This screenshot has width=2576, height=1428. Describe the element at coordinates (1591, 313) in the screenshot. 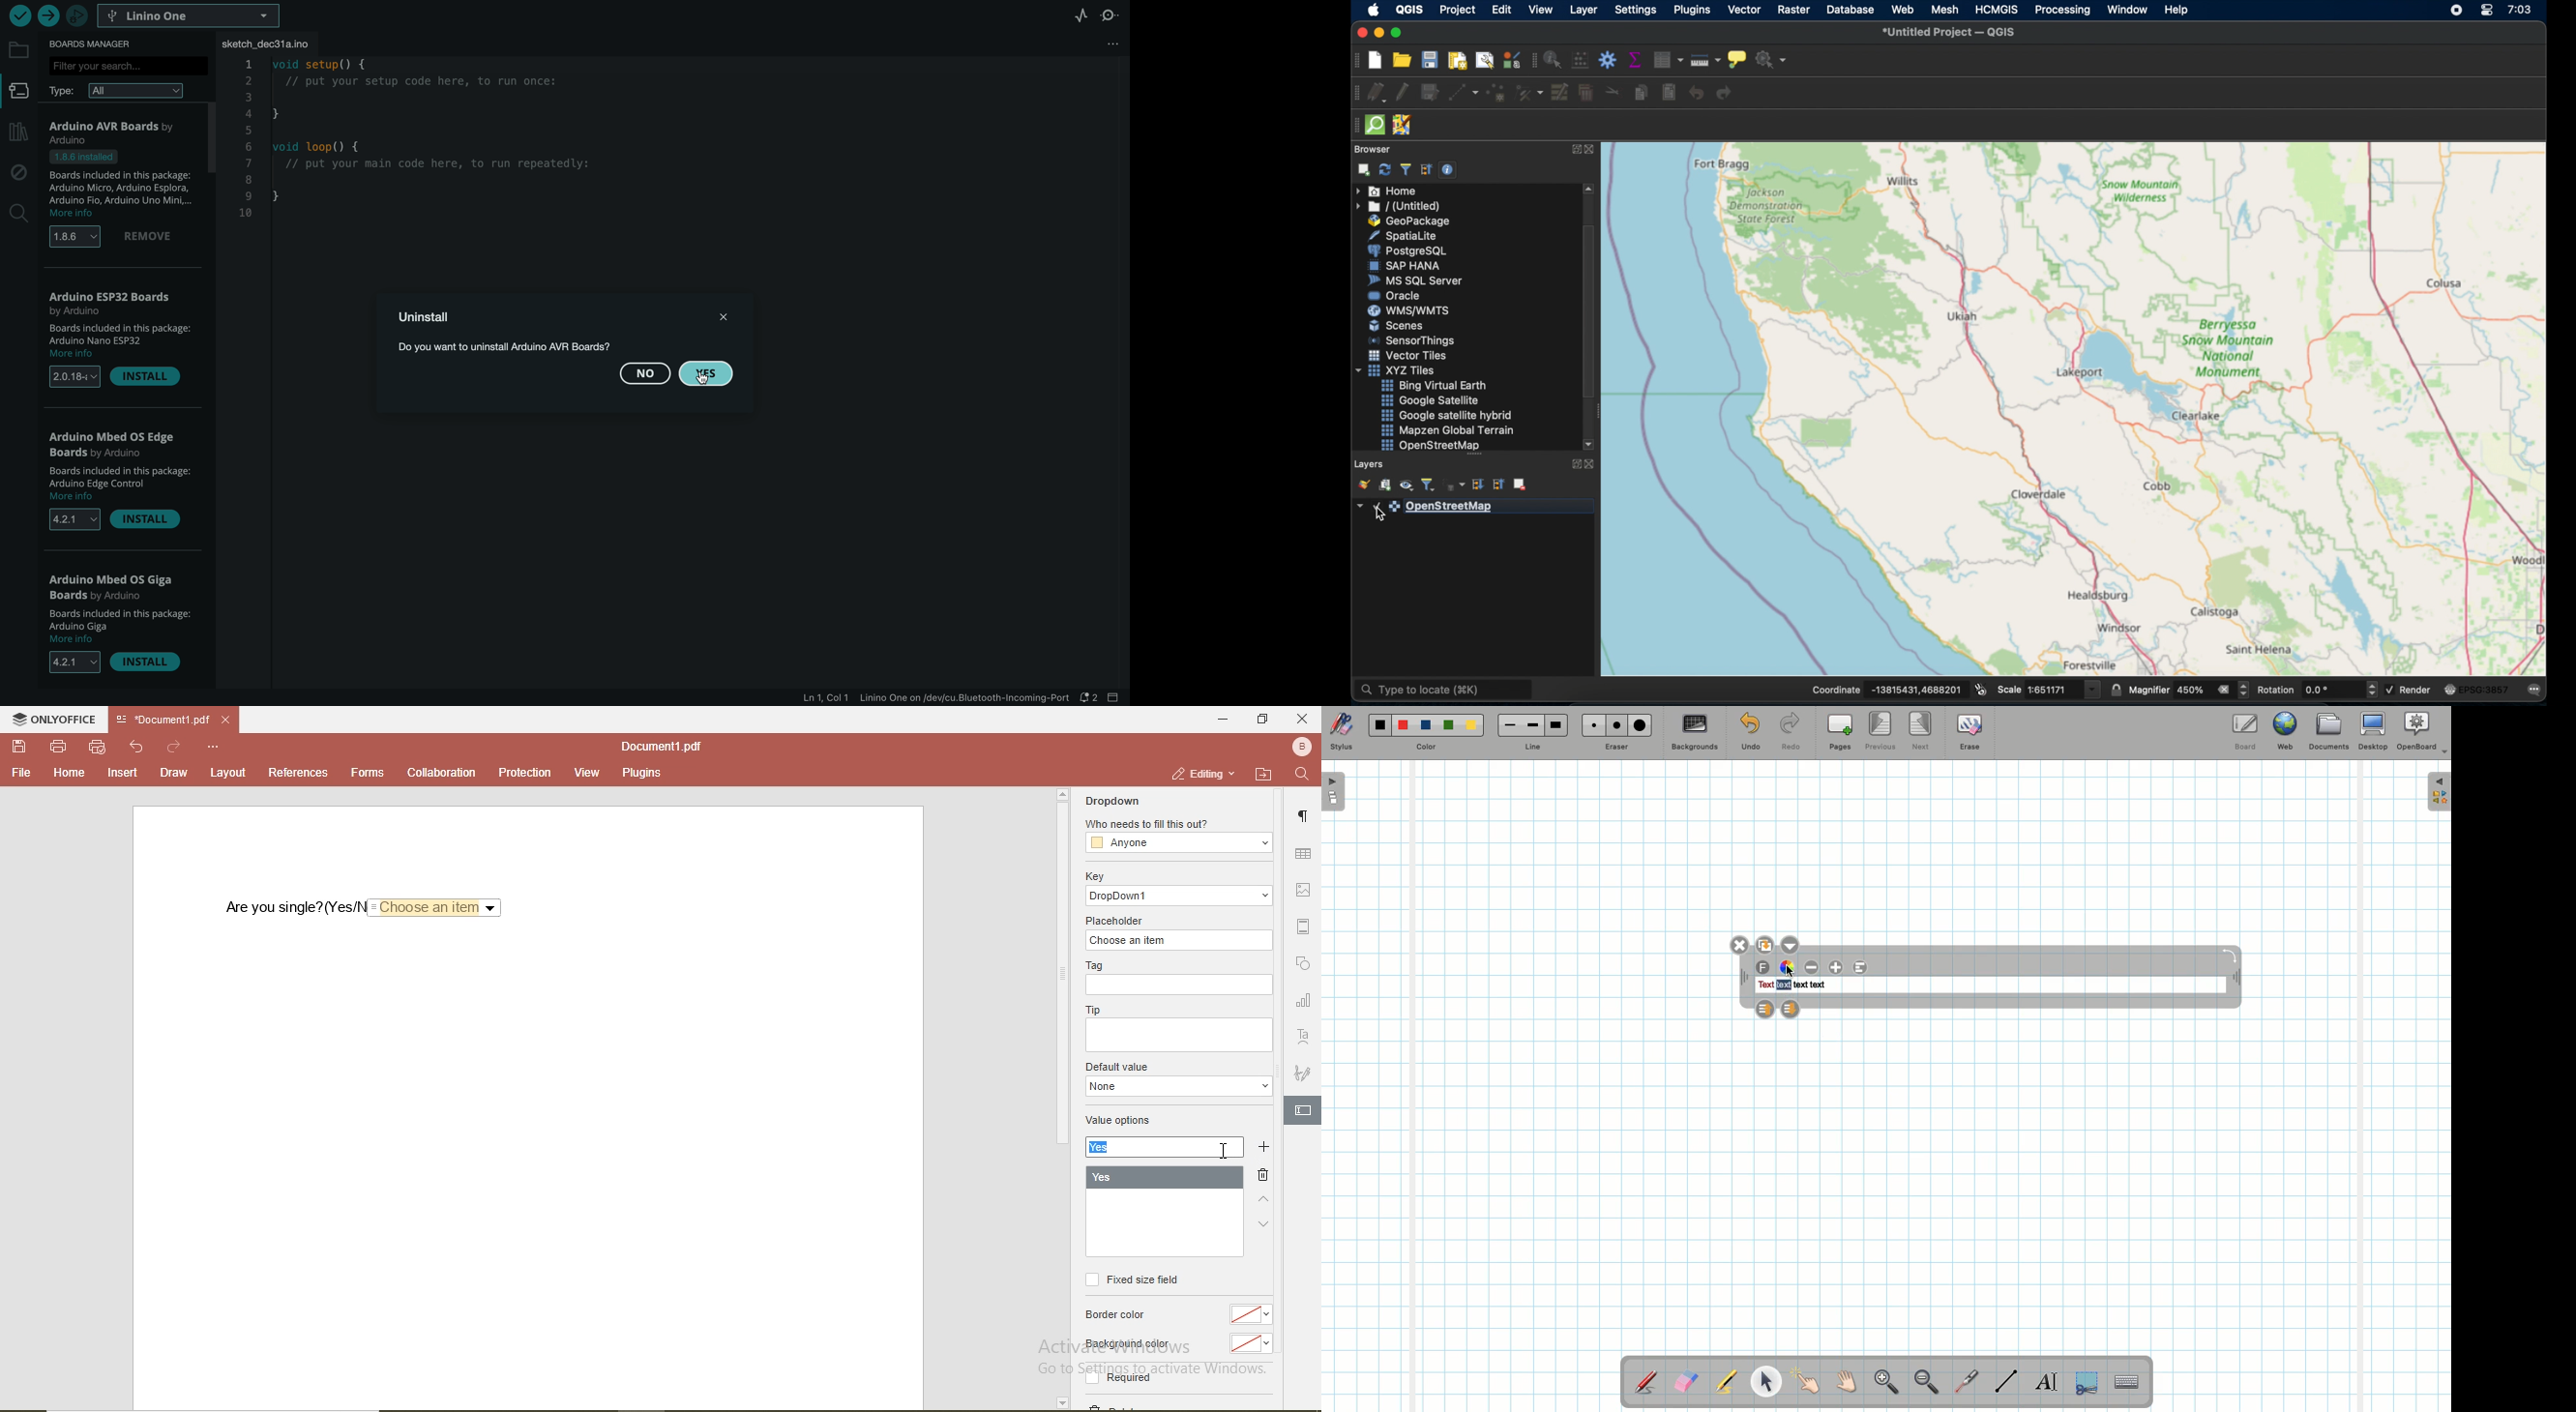

I see `scroll box` at that location.